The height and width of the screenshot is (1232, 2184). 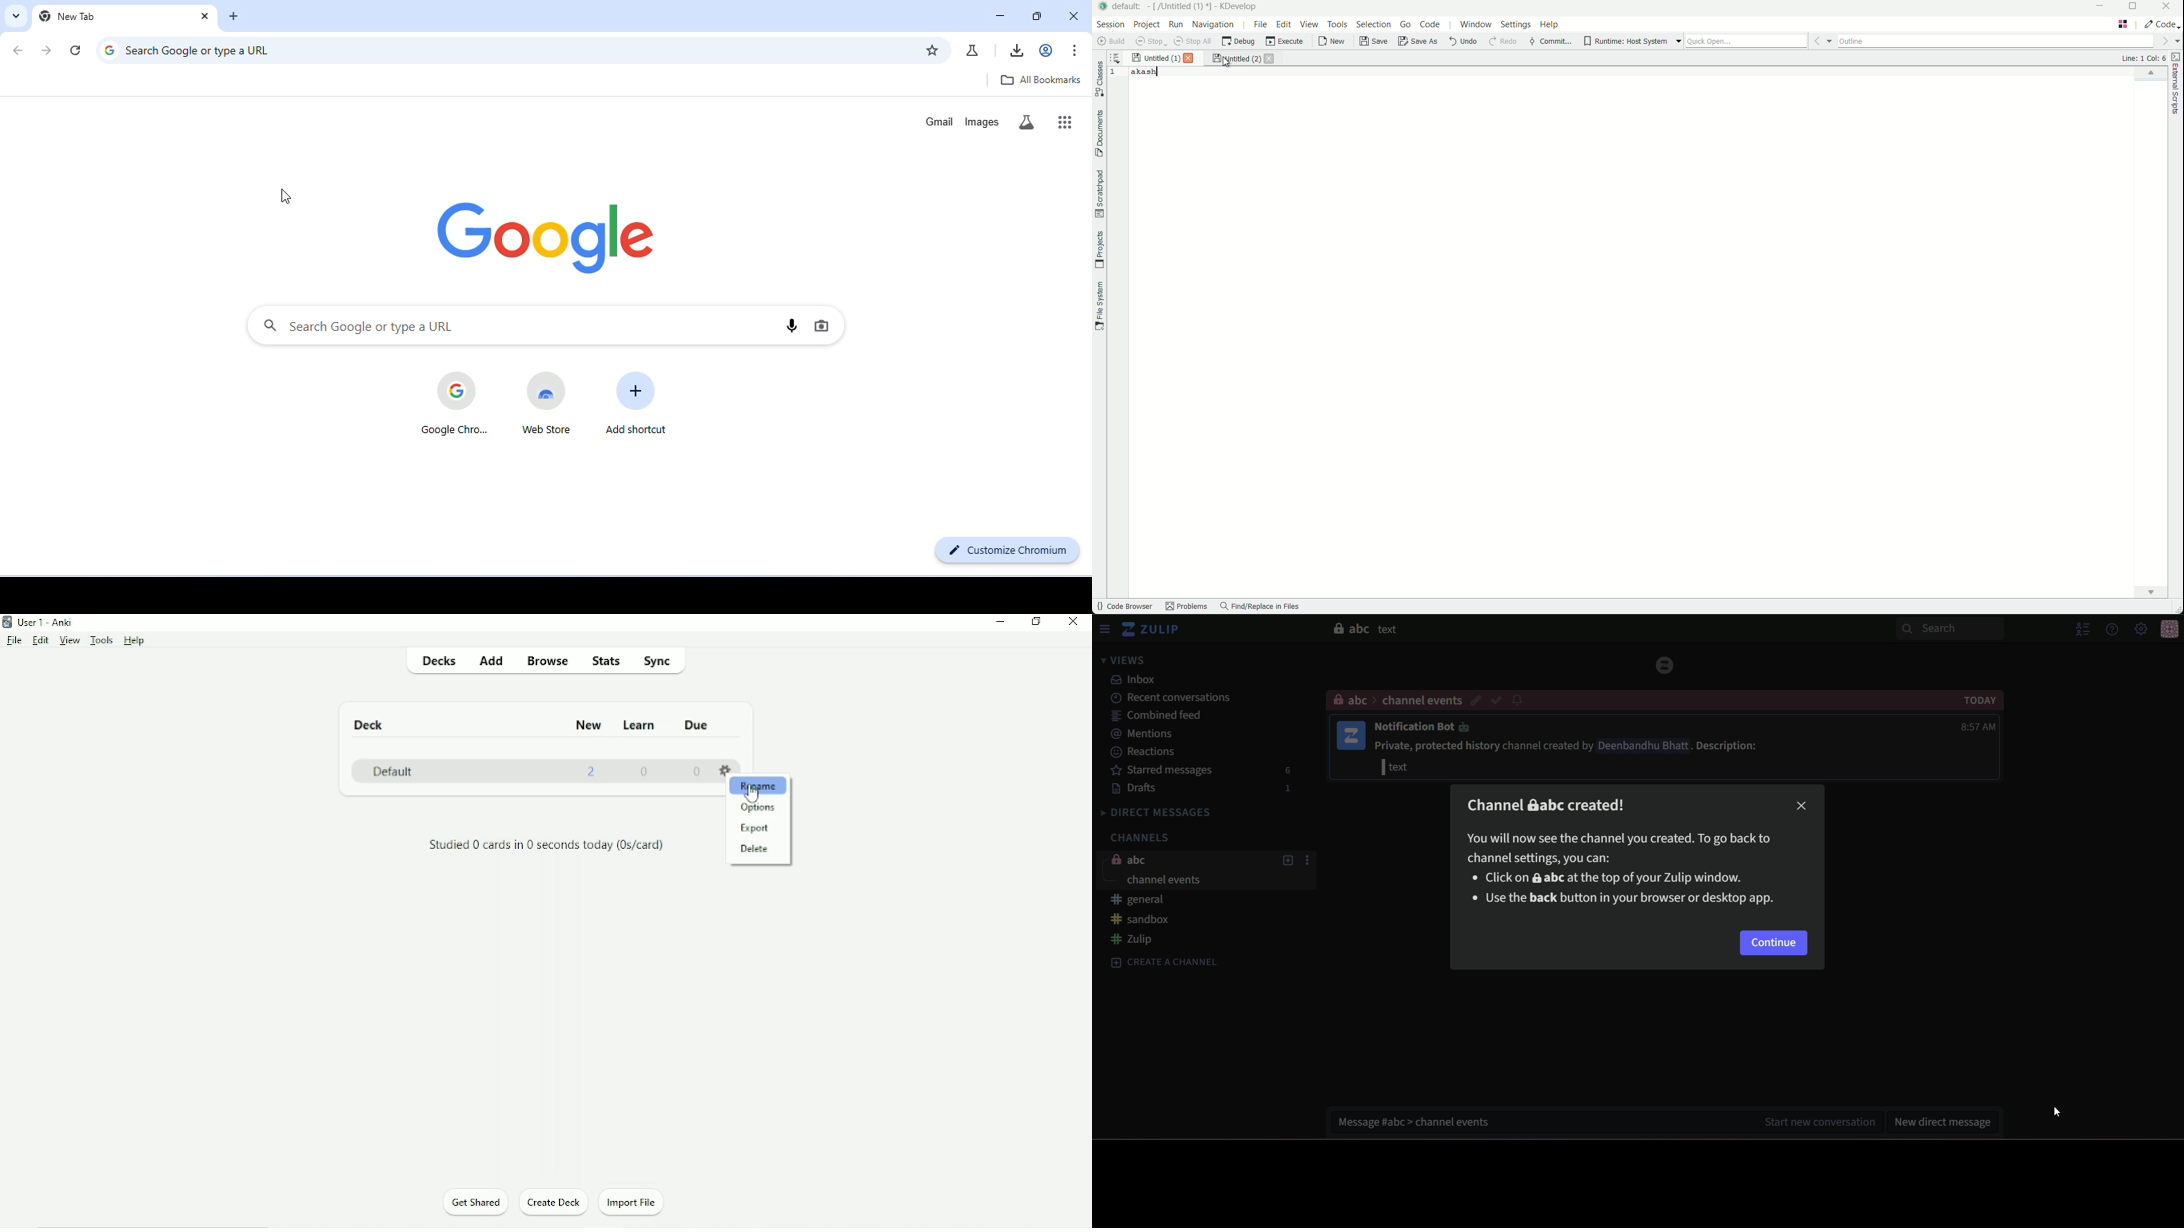 What do you see at coordinates (1046, 49) in the screenshot?
I see `account` at bounding box center [1046, 49].